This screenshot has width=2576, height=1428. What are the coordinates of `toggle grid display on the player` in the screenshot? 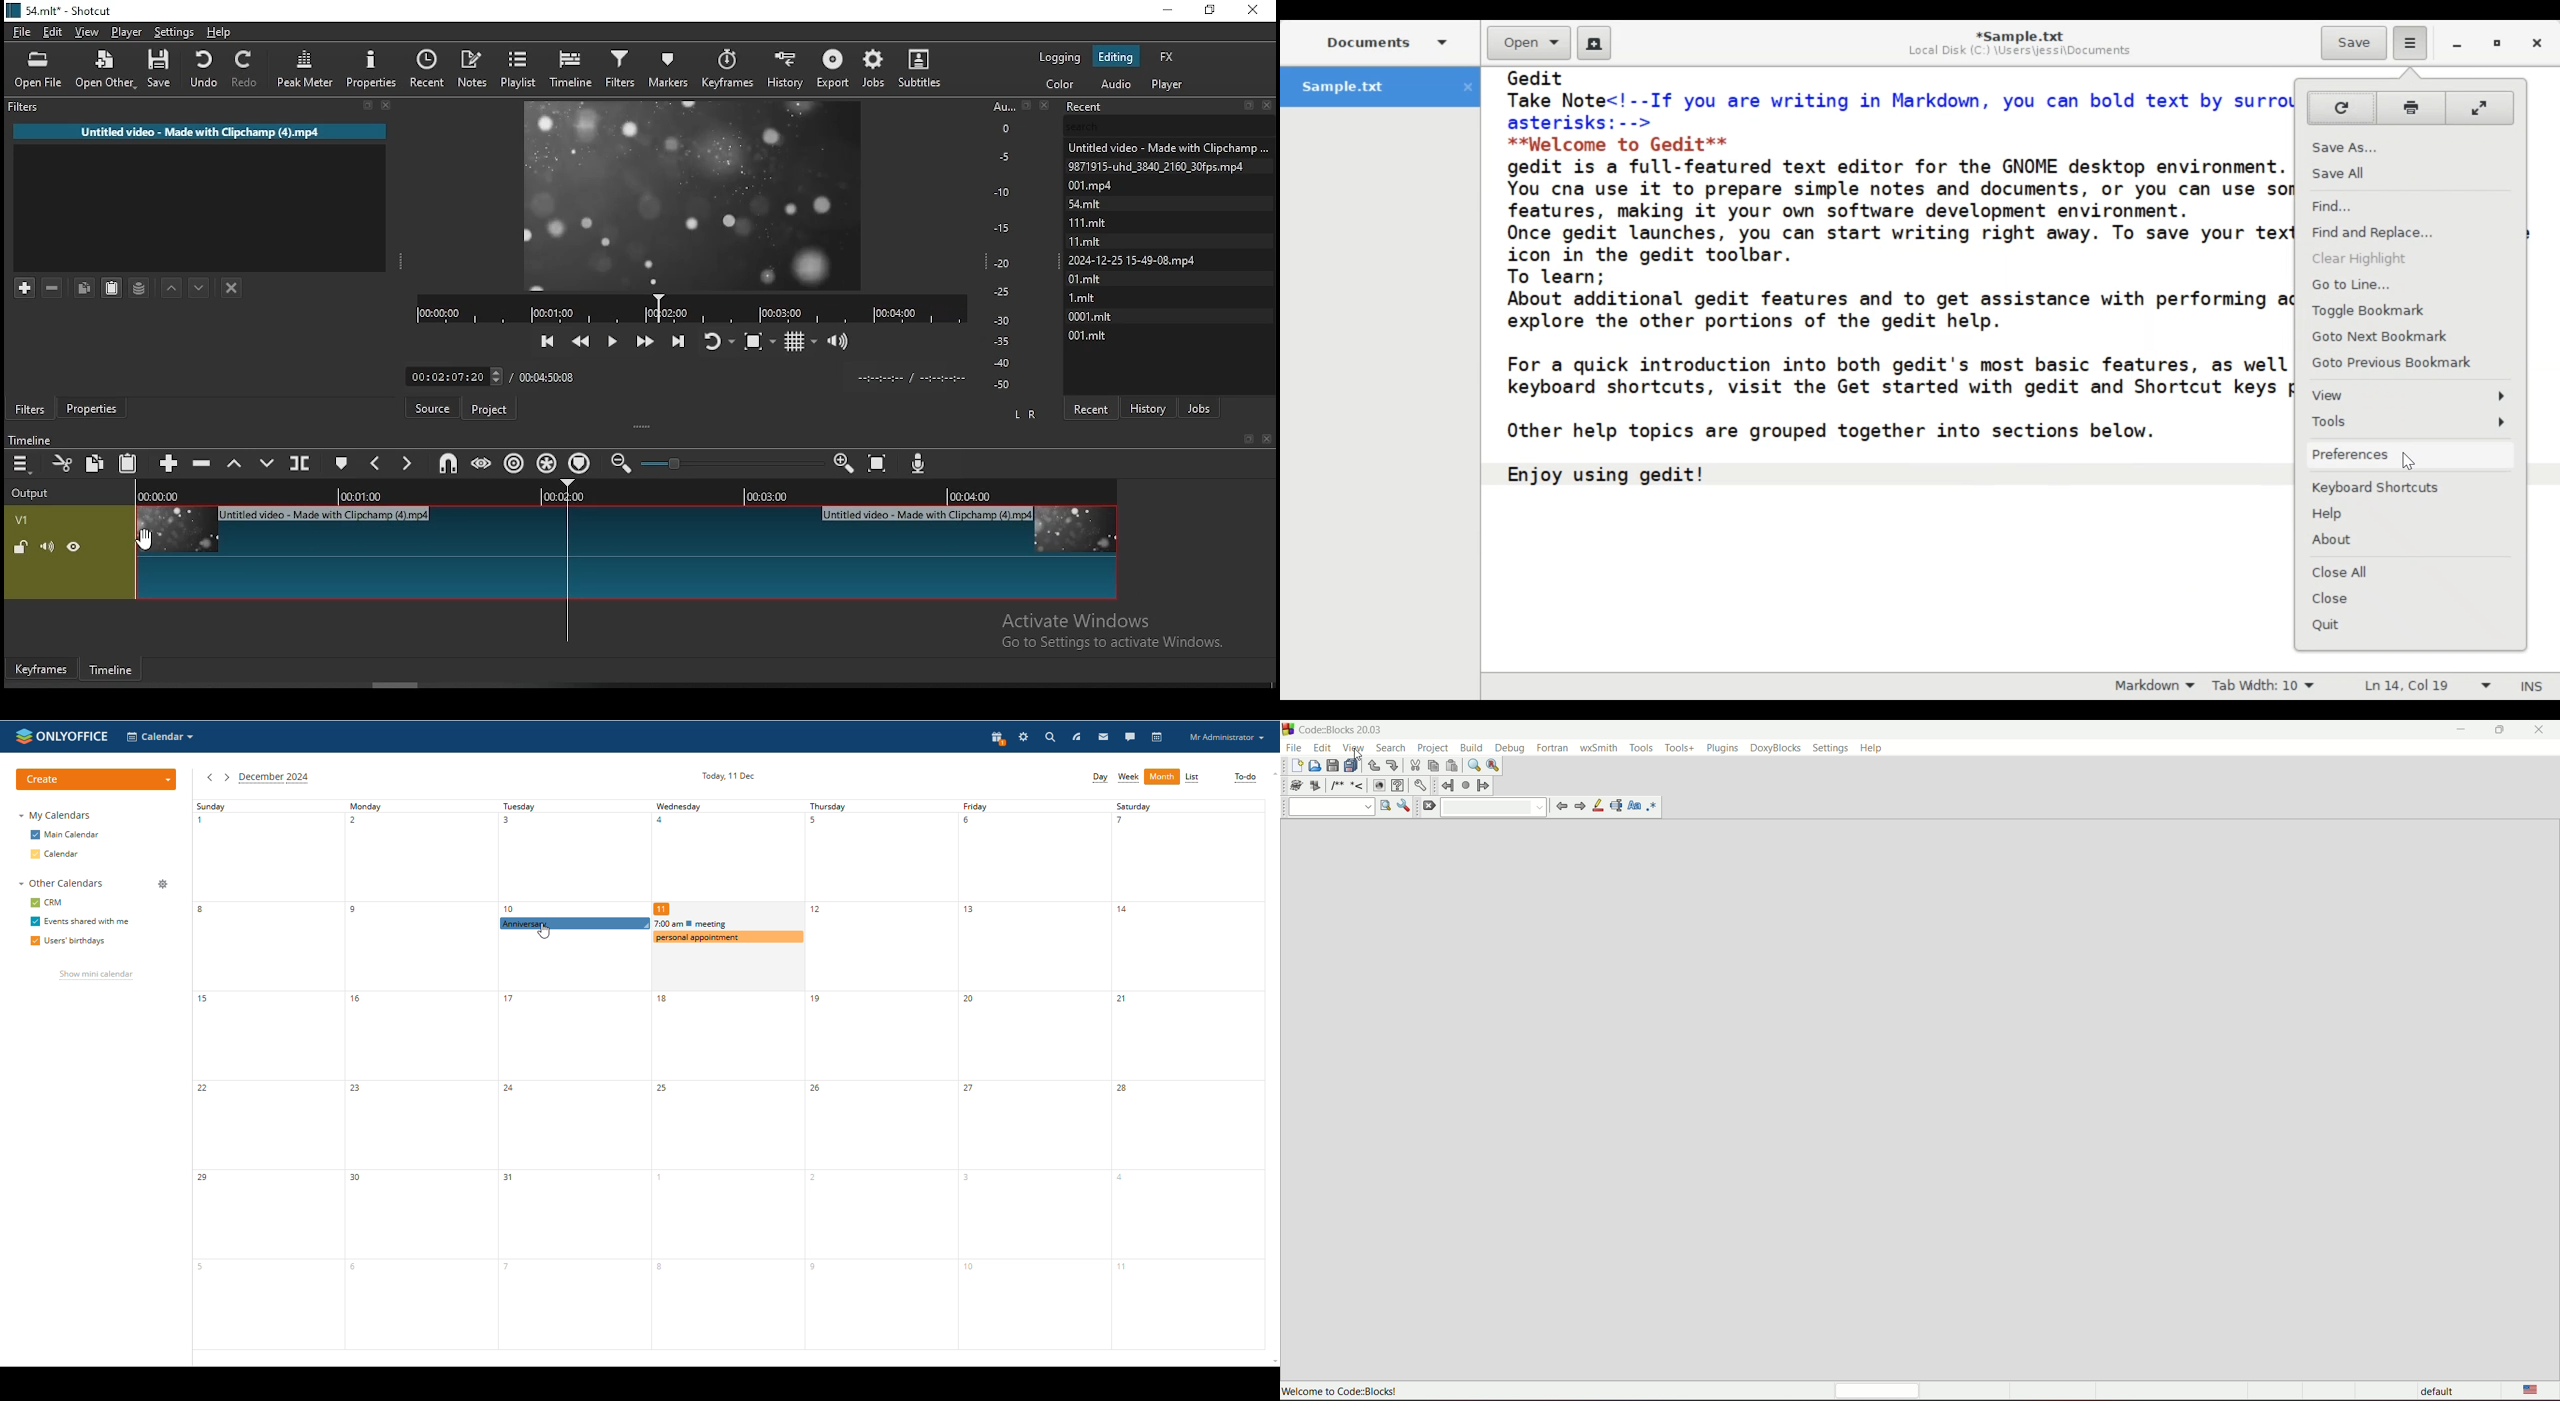 It's located at (802, 342).